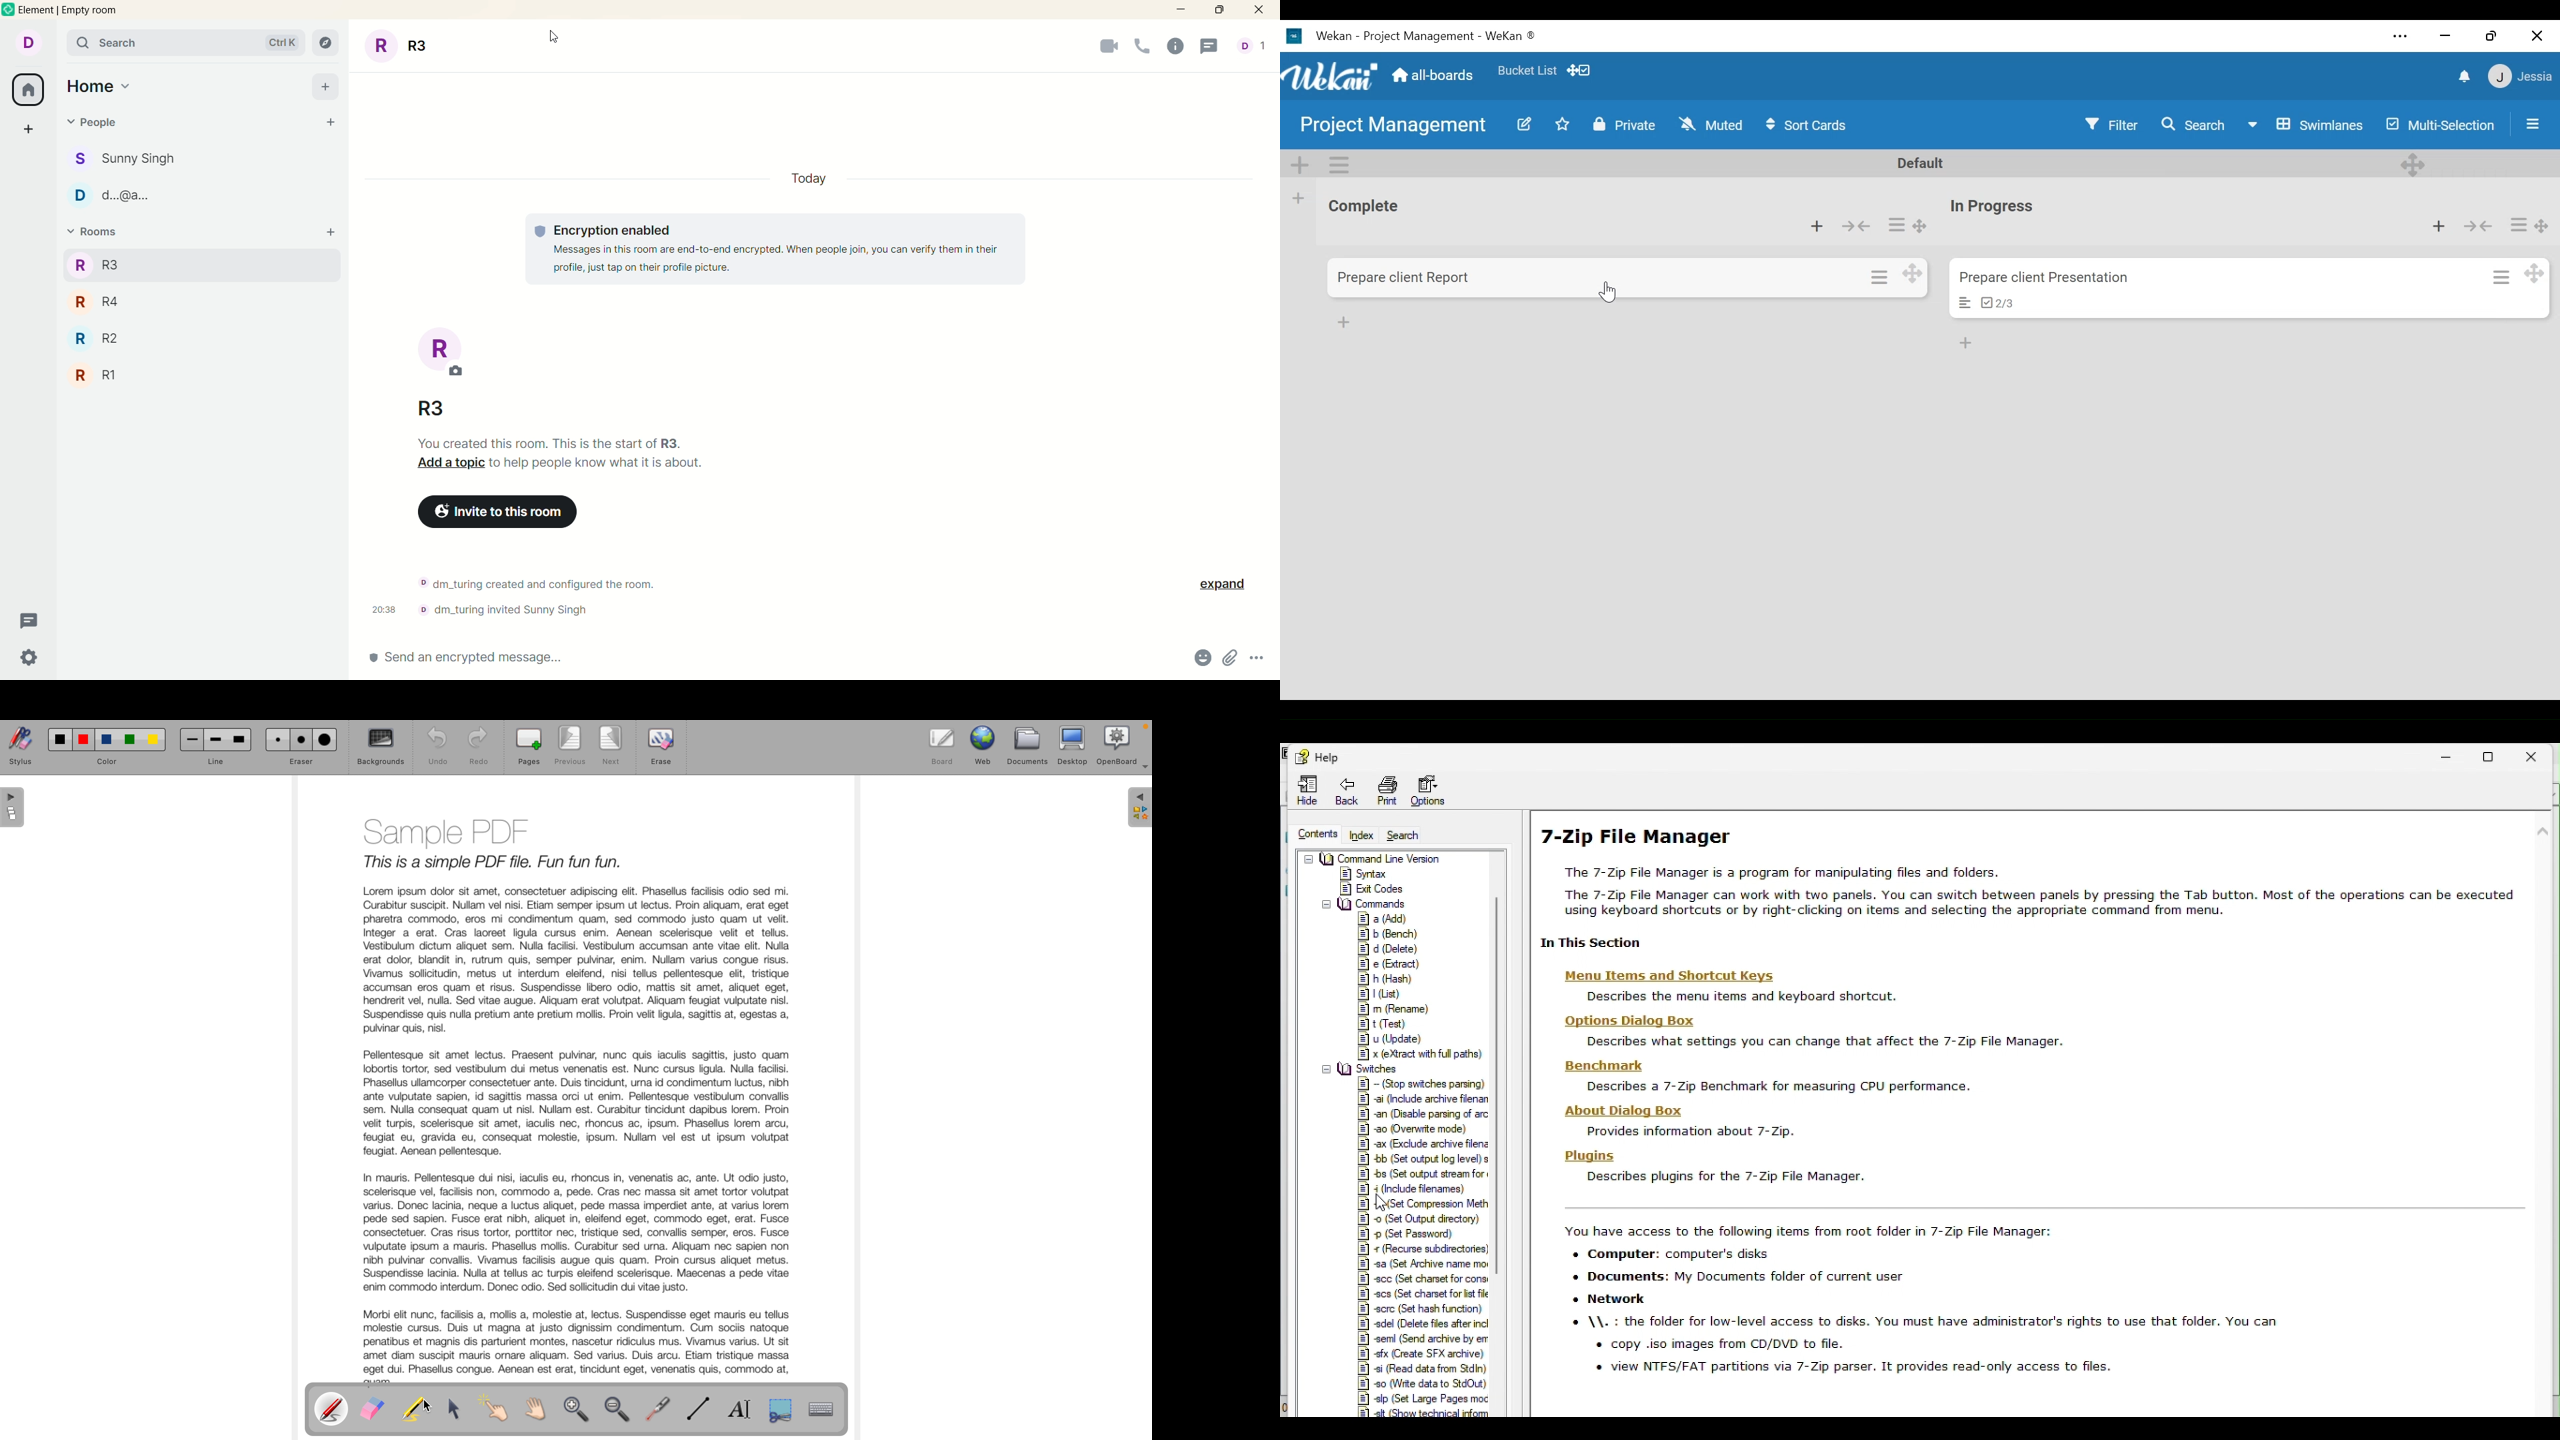 This screenshot has height=1456, width=2576. Describe the element at coordinates (1363, 831) in the screenshot. I see `Index` at that location.